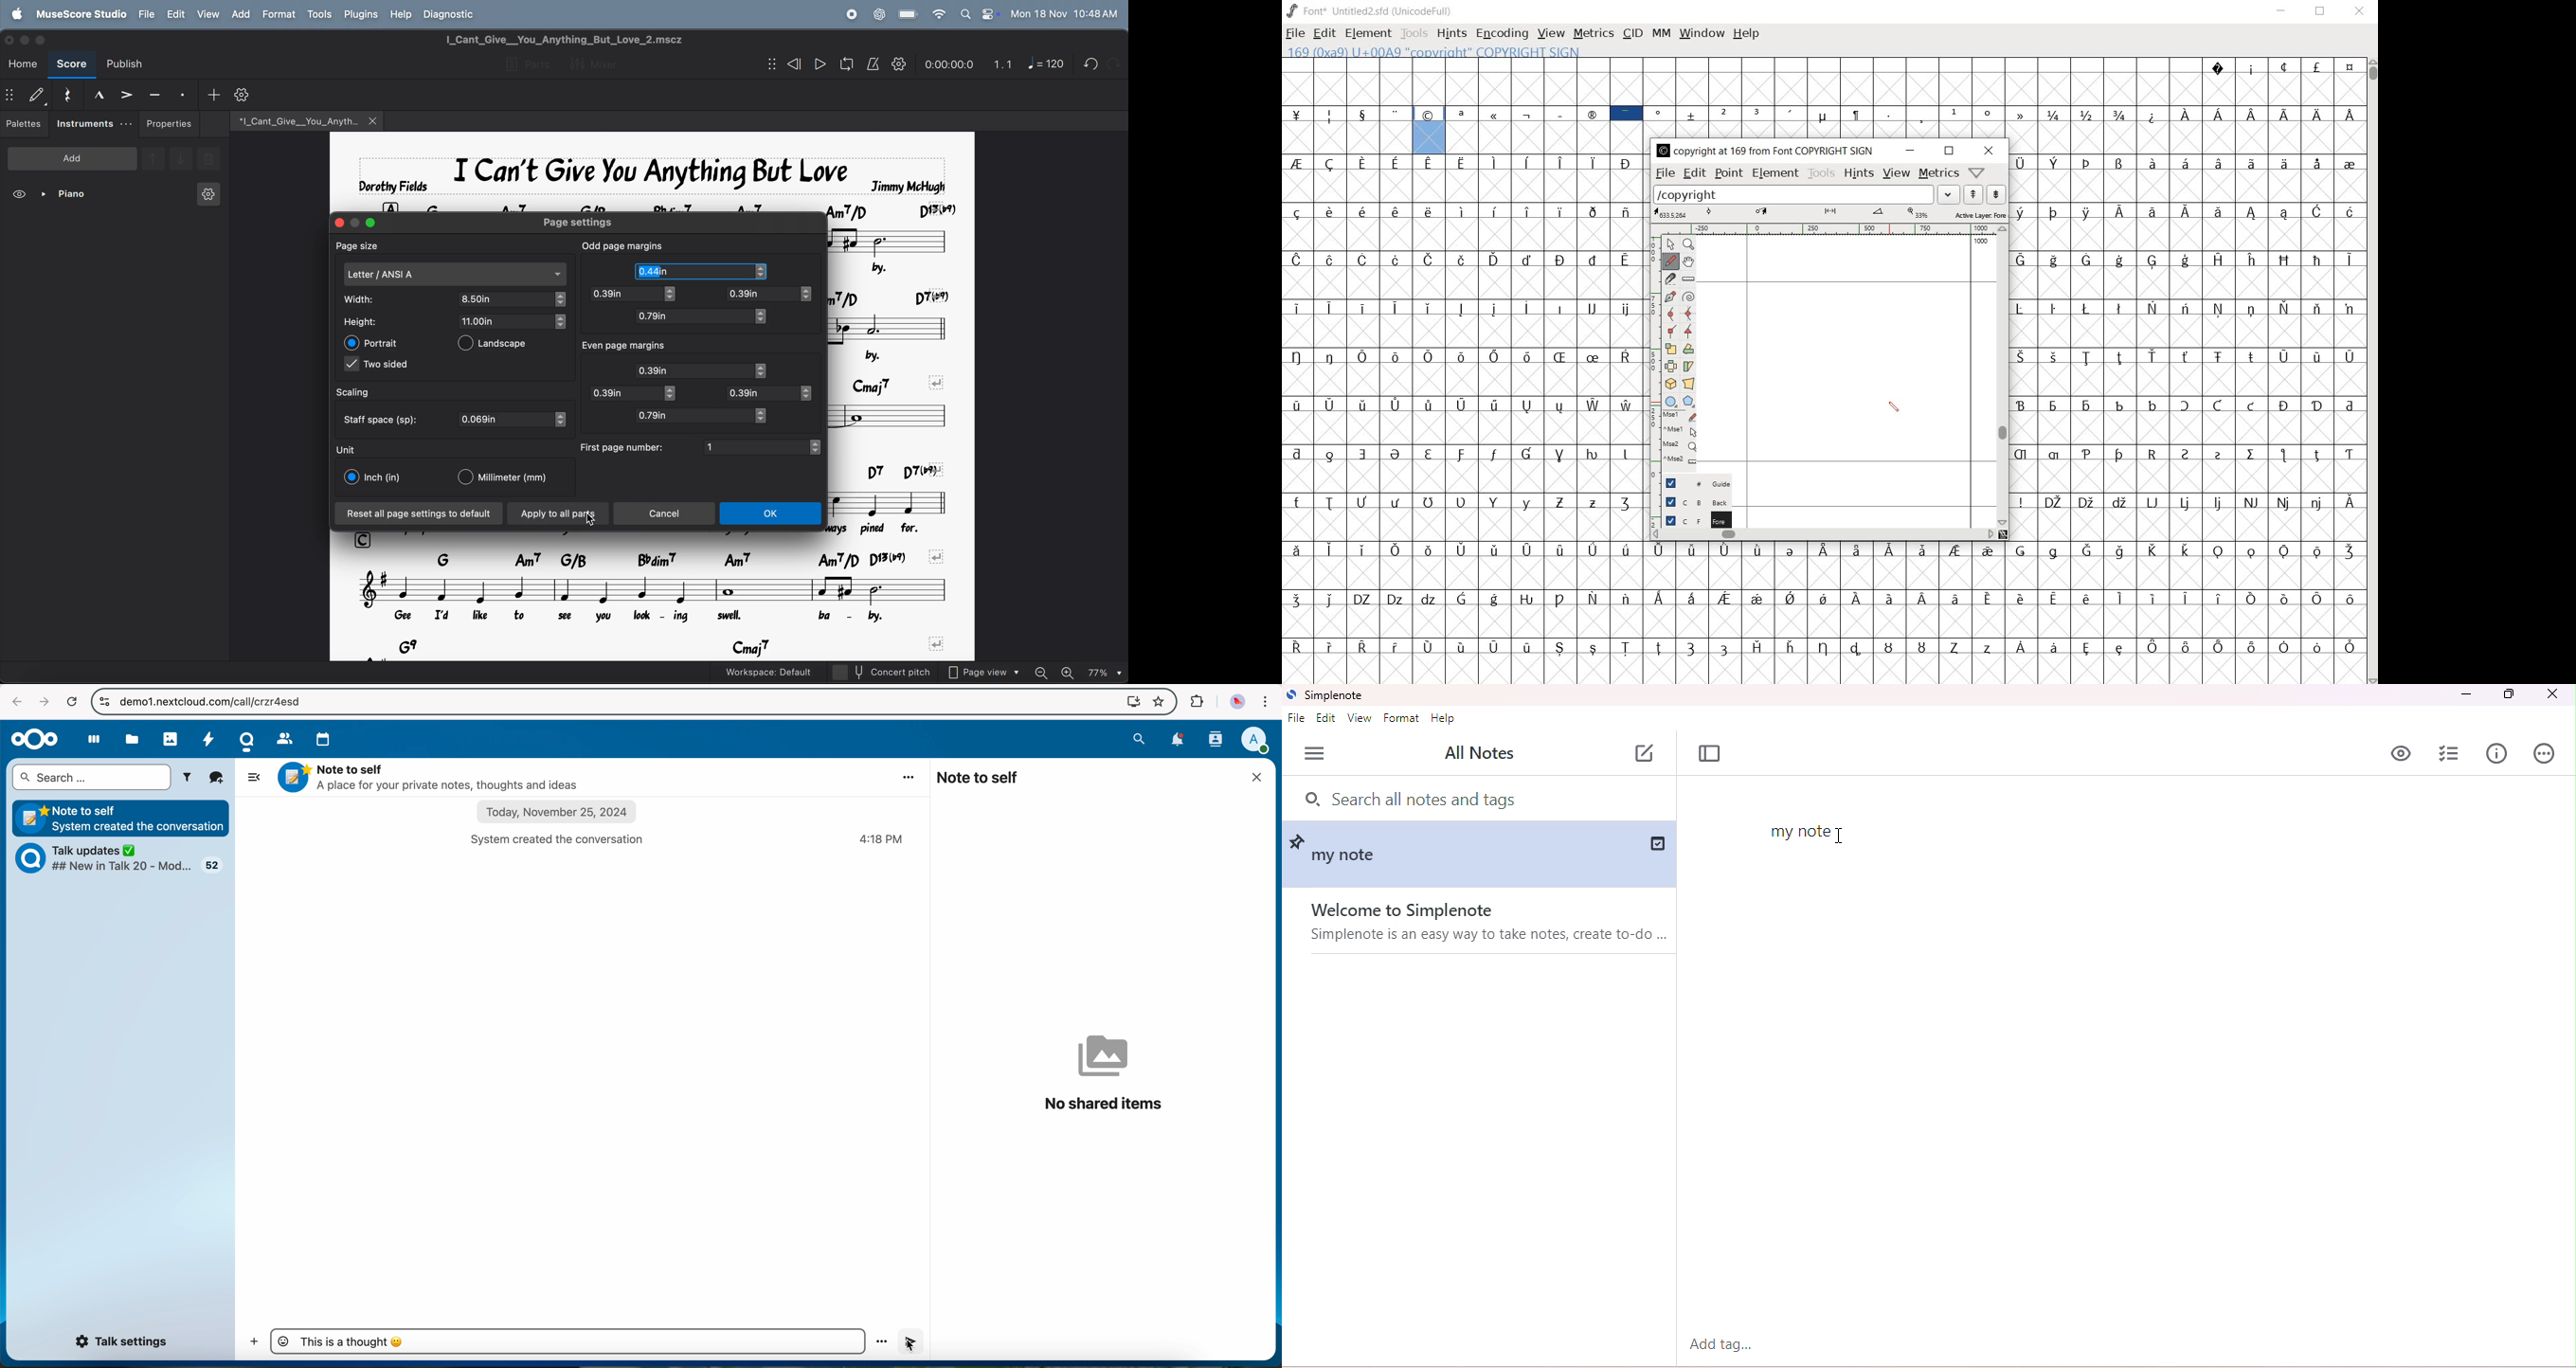 This screenshot has height=1372, width=2576. Describe the element at coordinates (419, 514) in the screenshot. I see `reset page to default settings` at that location.